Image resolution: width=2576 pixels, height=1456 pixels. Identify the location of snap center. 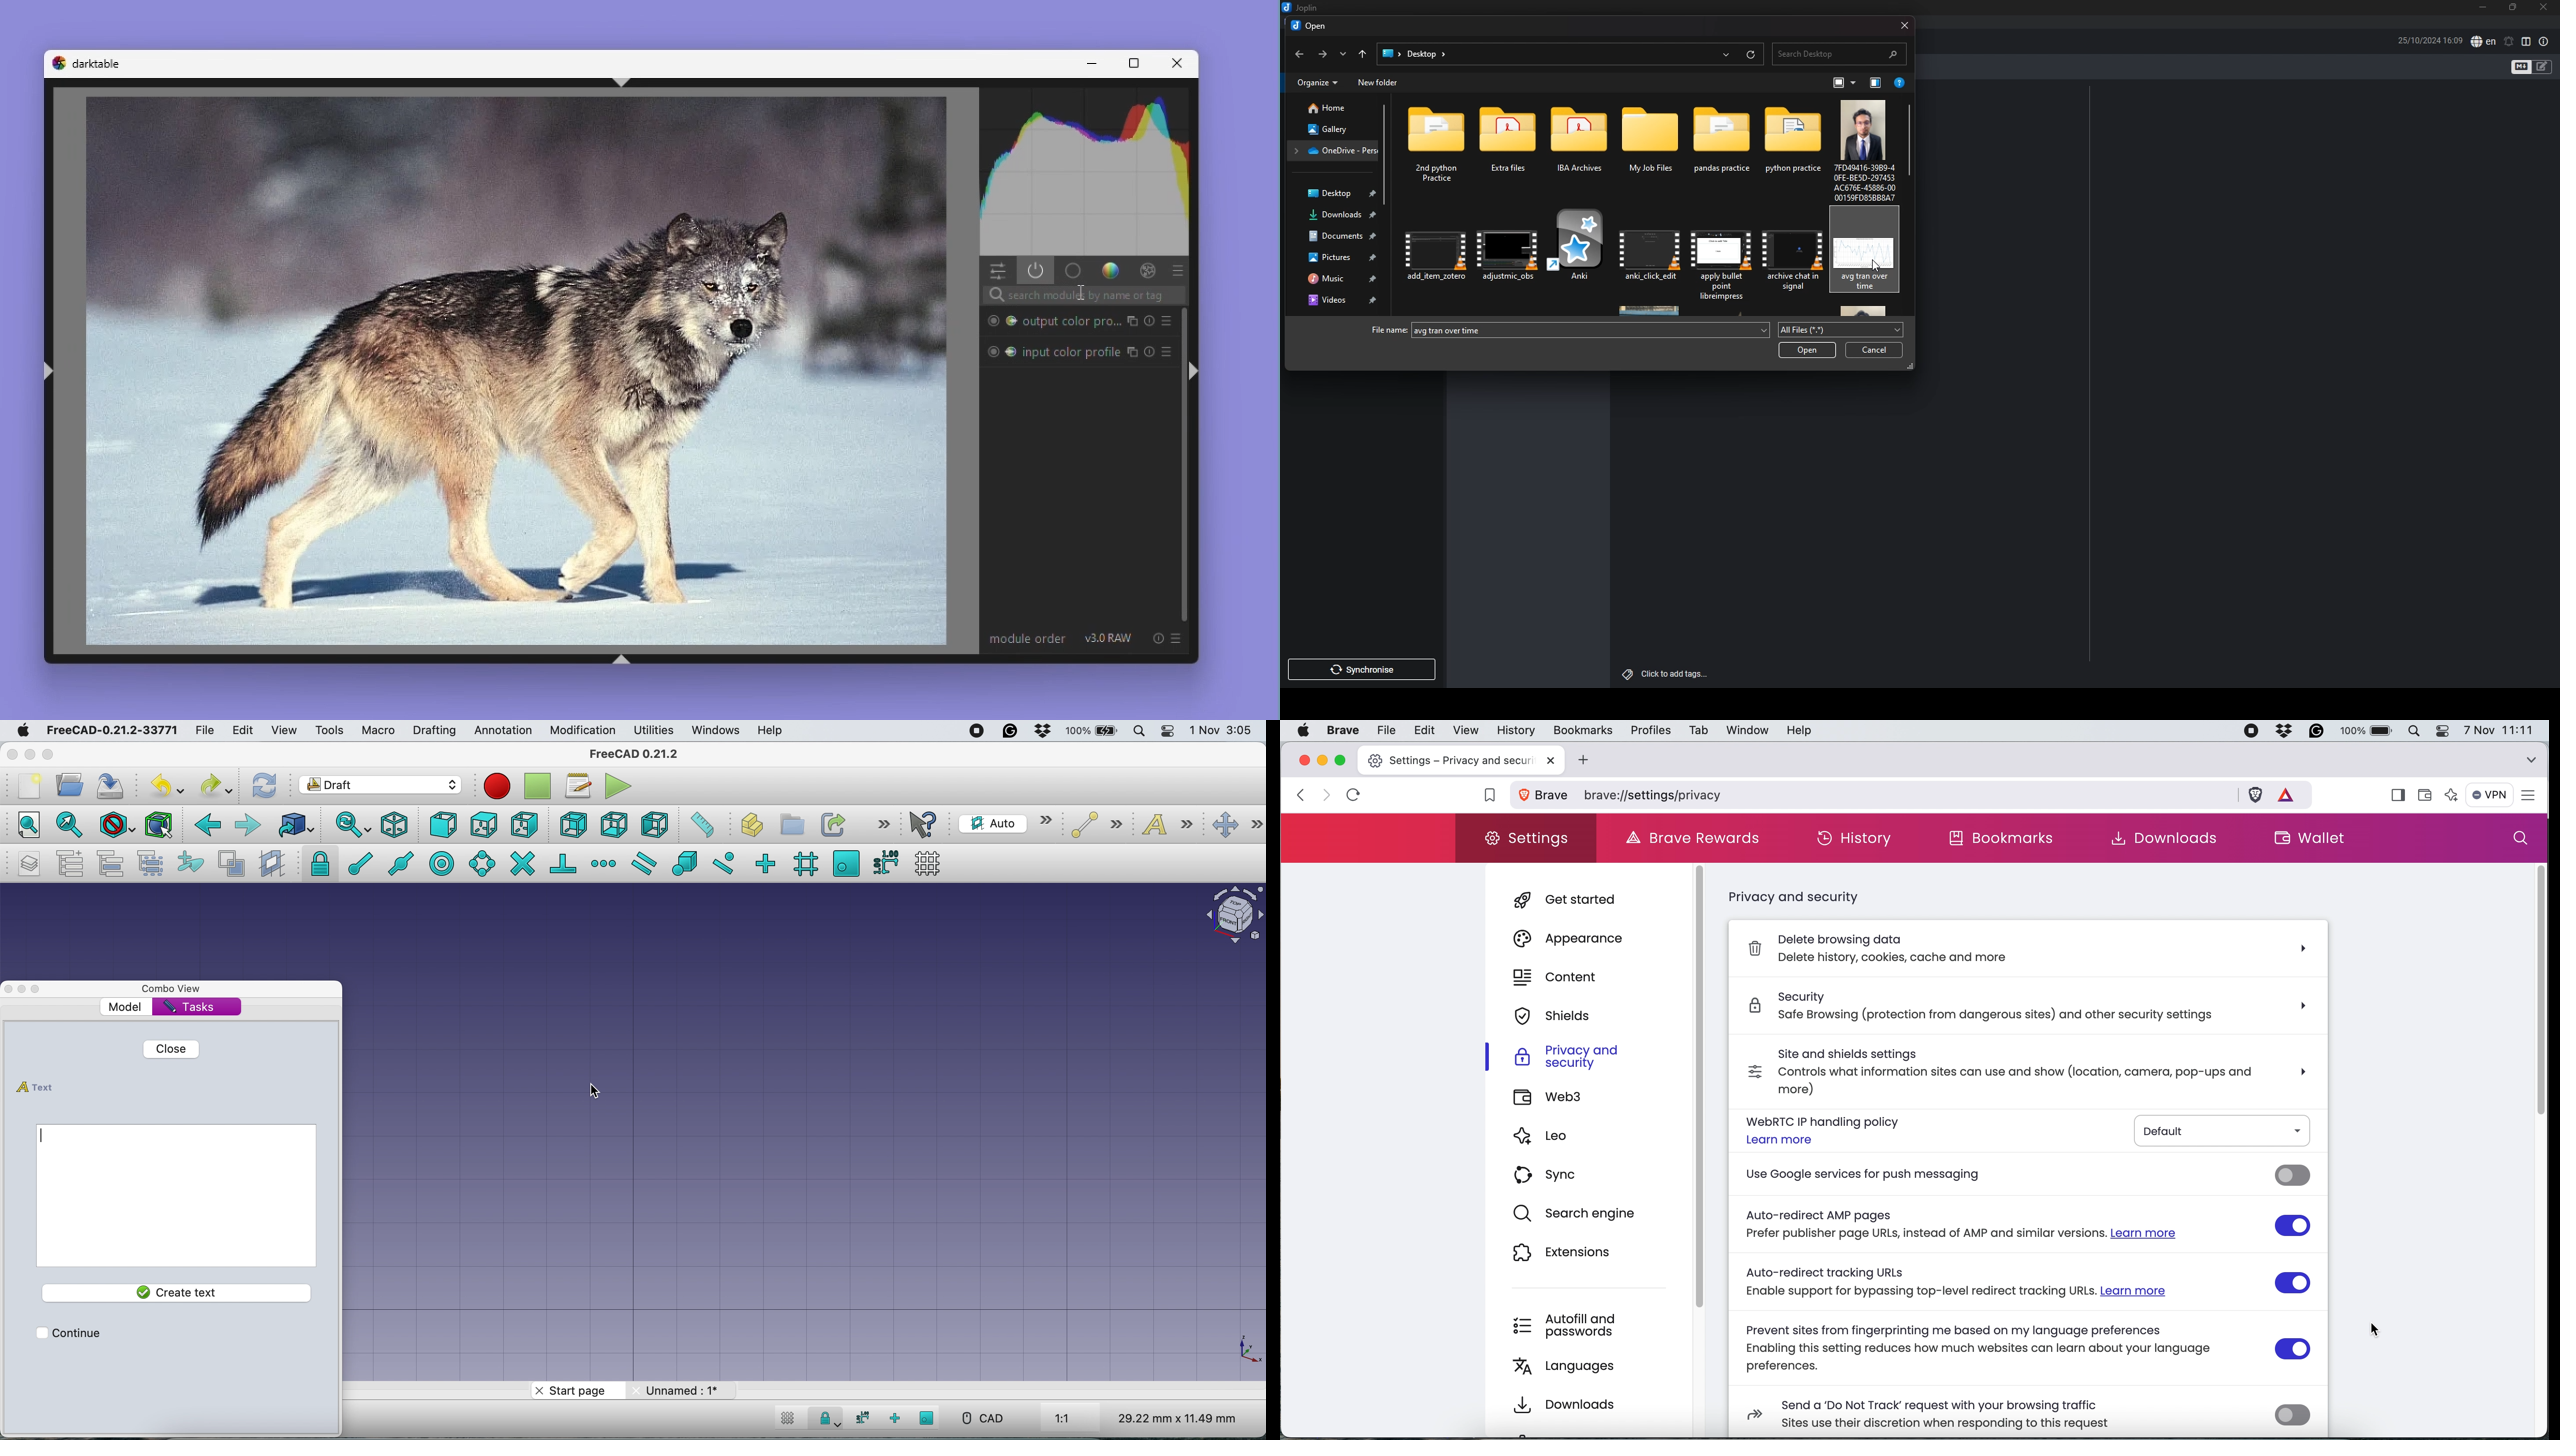
(441, 866).